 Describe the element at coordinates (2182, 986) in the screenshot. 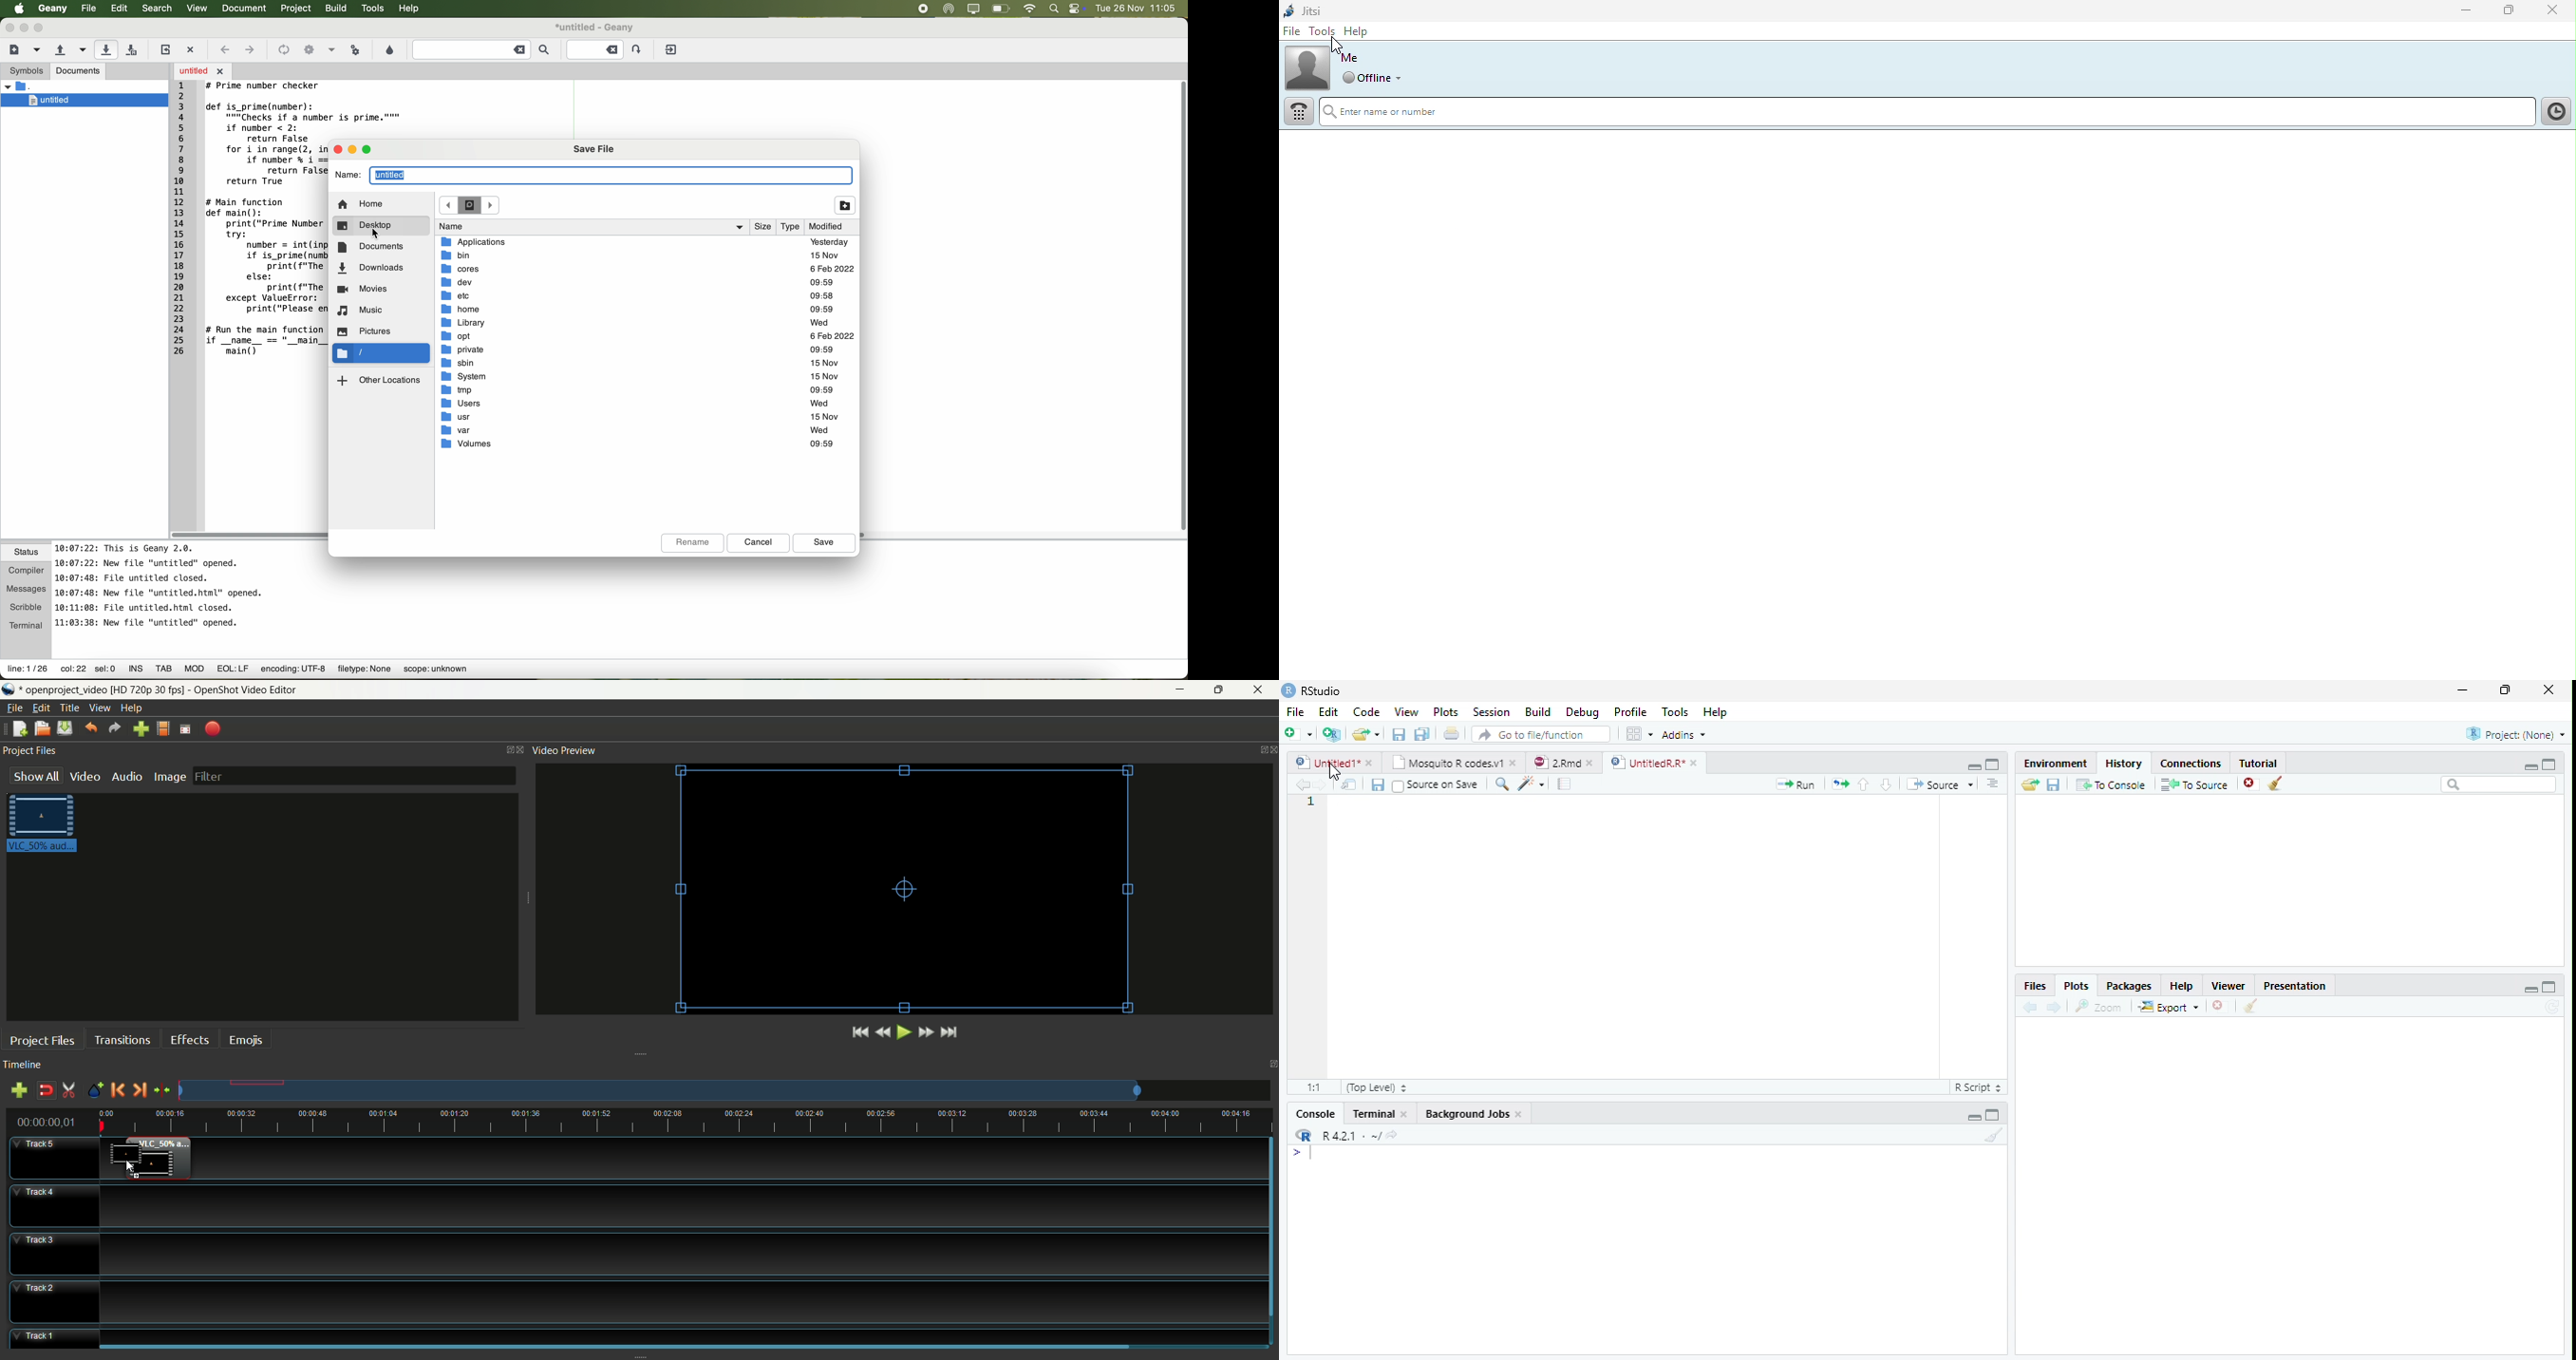

I see `help` at that location.